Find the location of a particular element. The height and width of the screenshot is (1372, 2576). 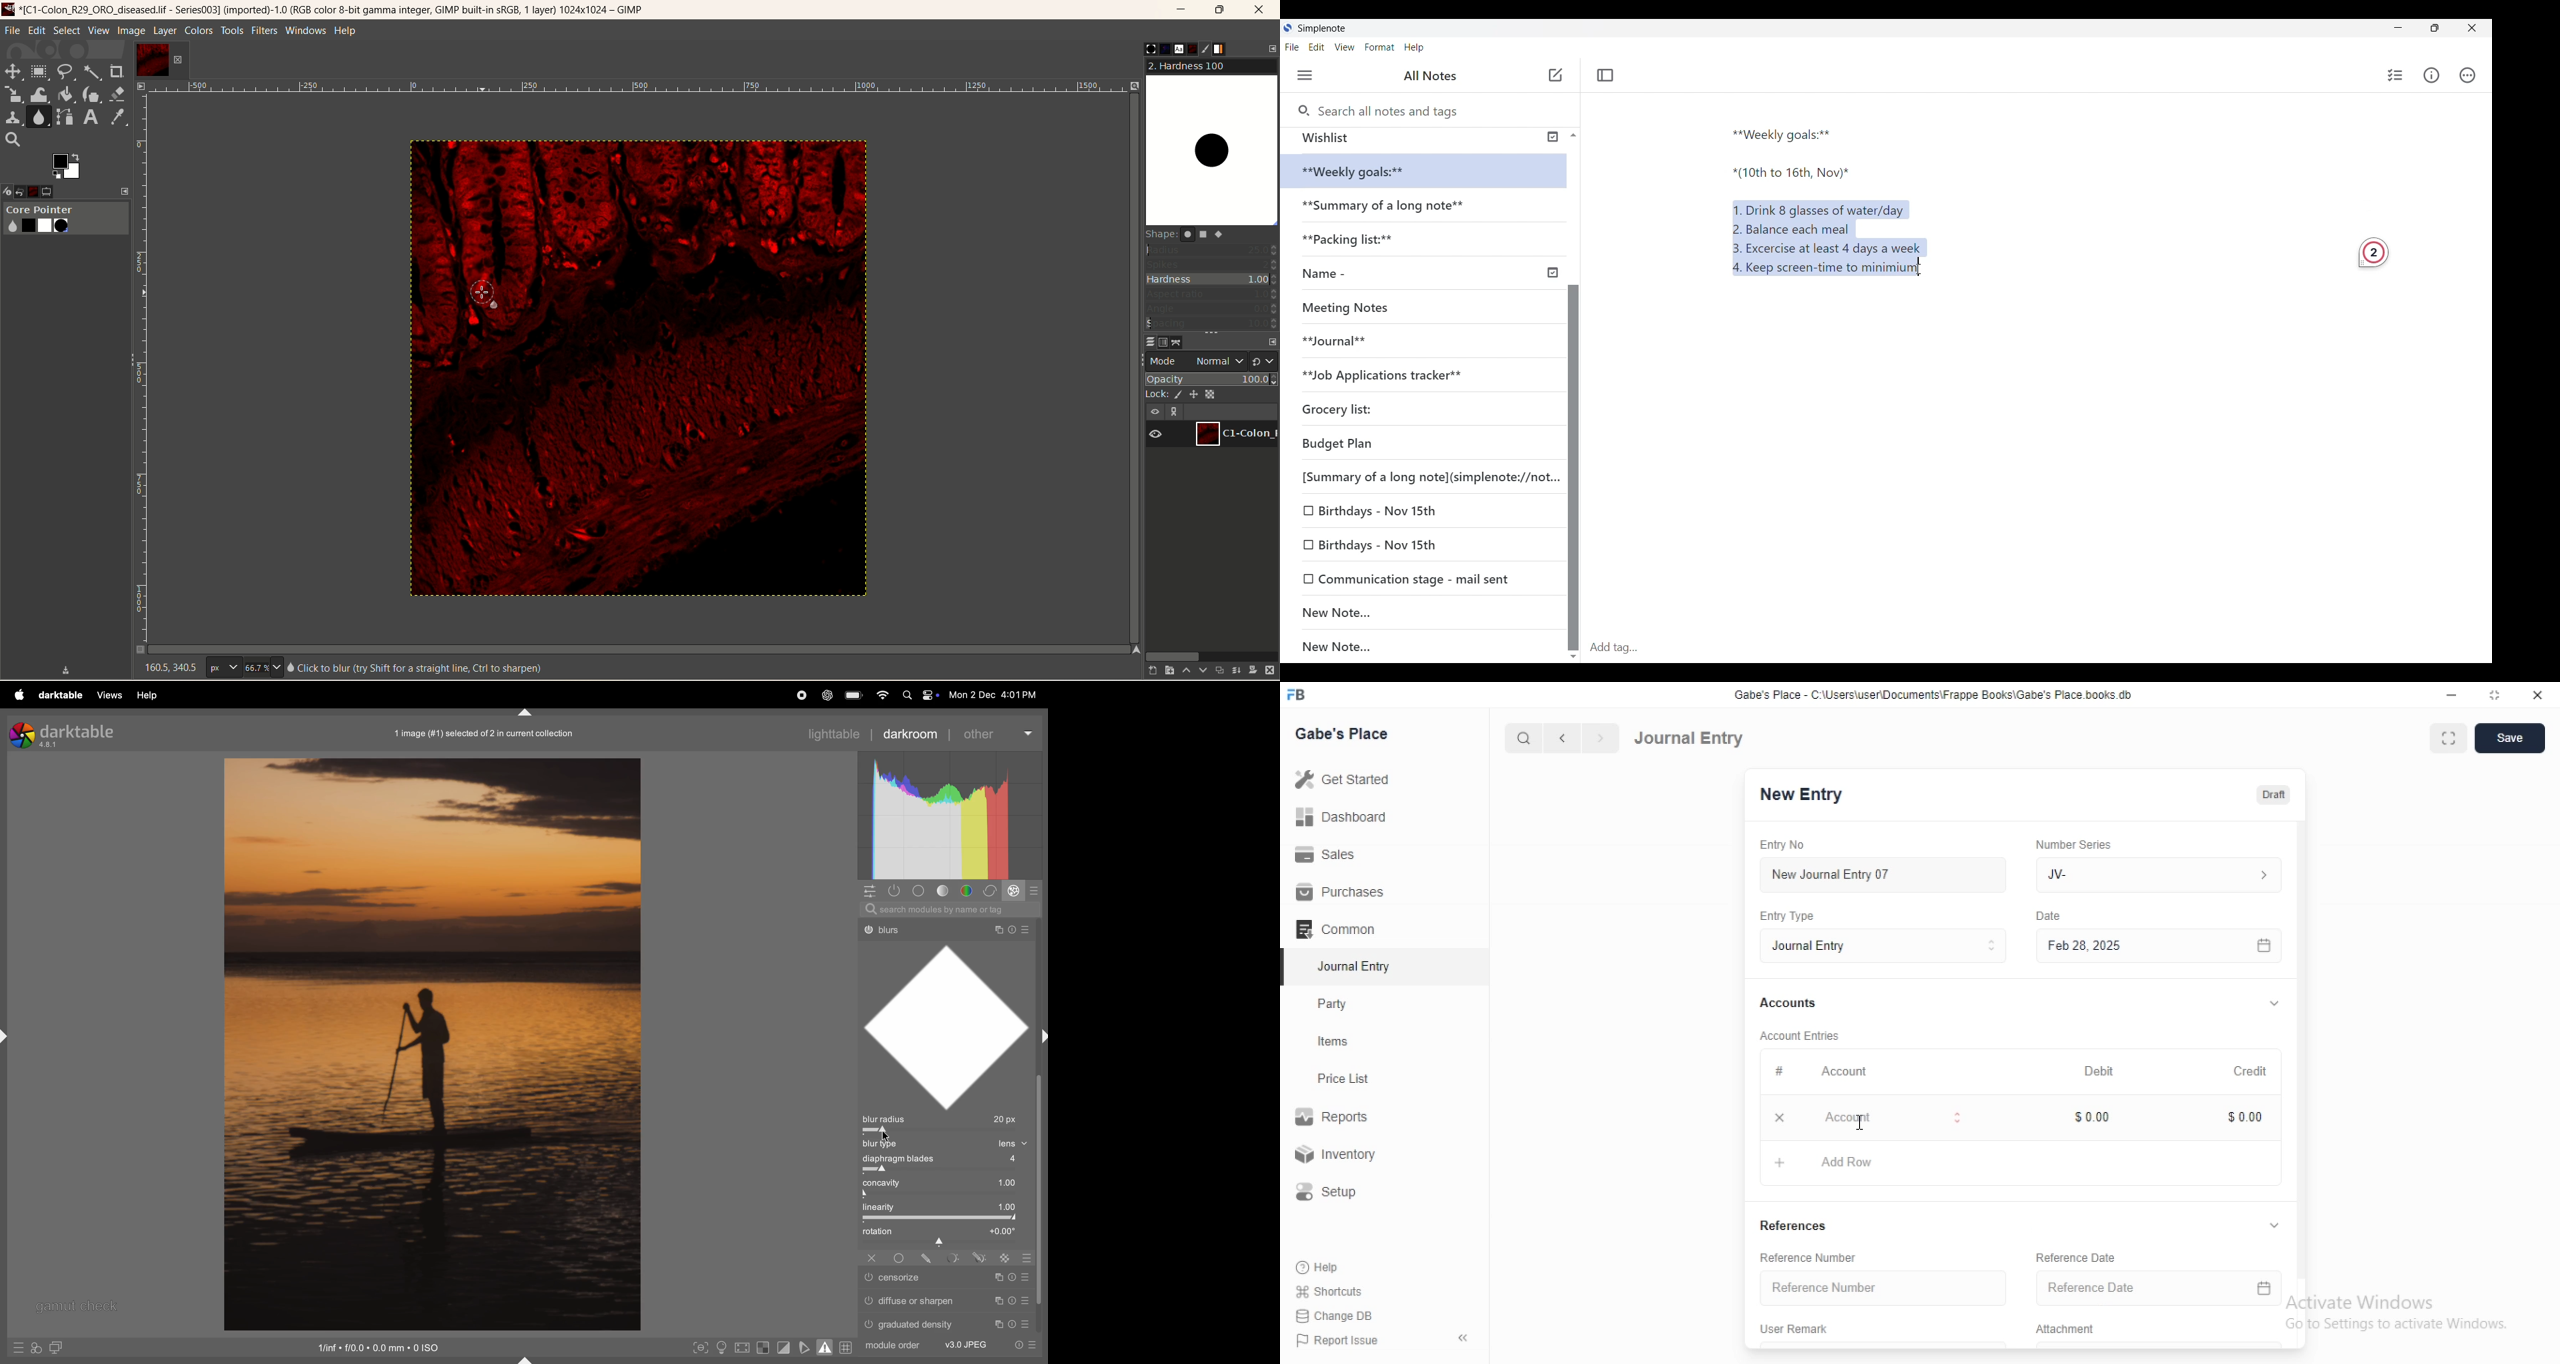

grid is located at coordinates (847, 1348).